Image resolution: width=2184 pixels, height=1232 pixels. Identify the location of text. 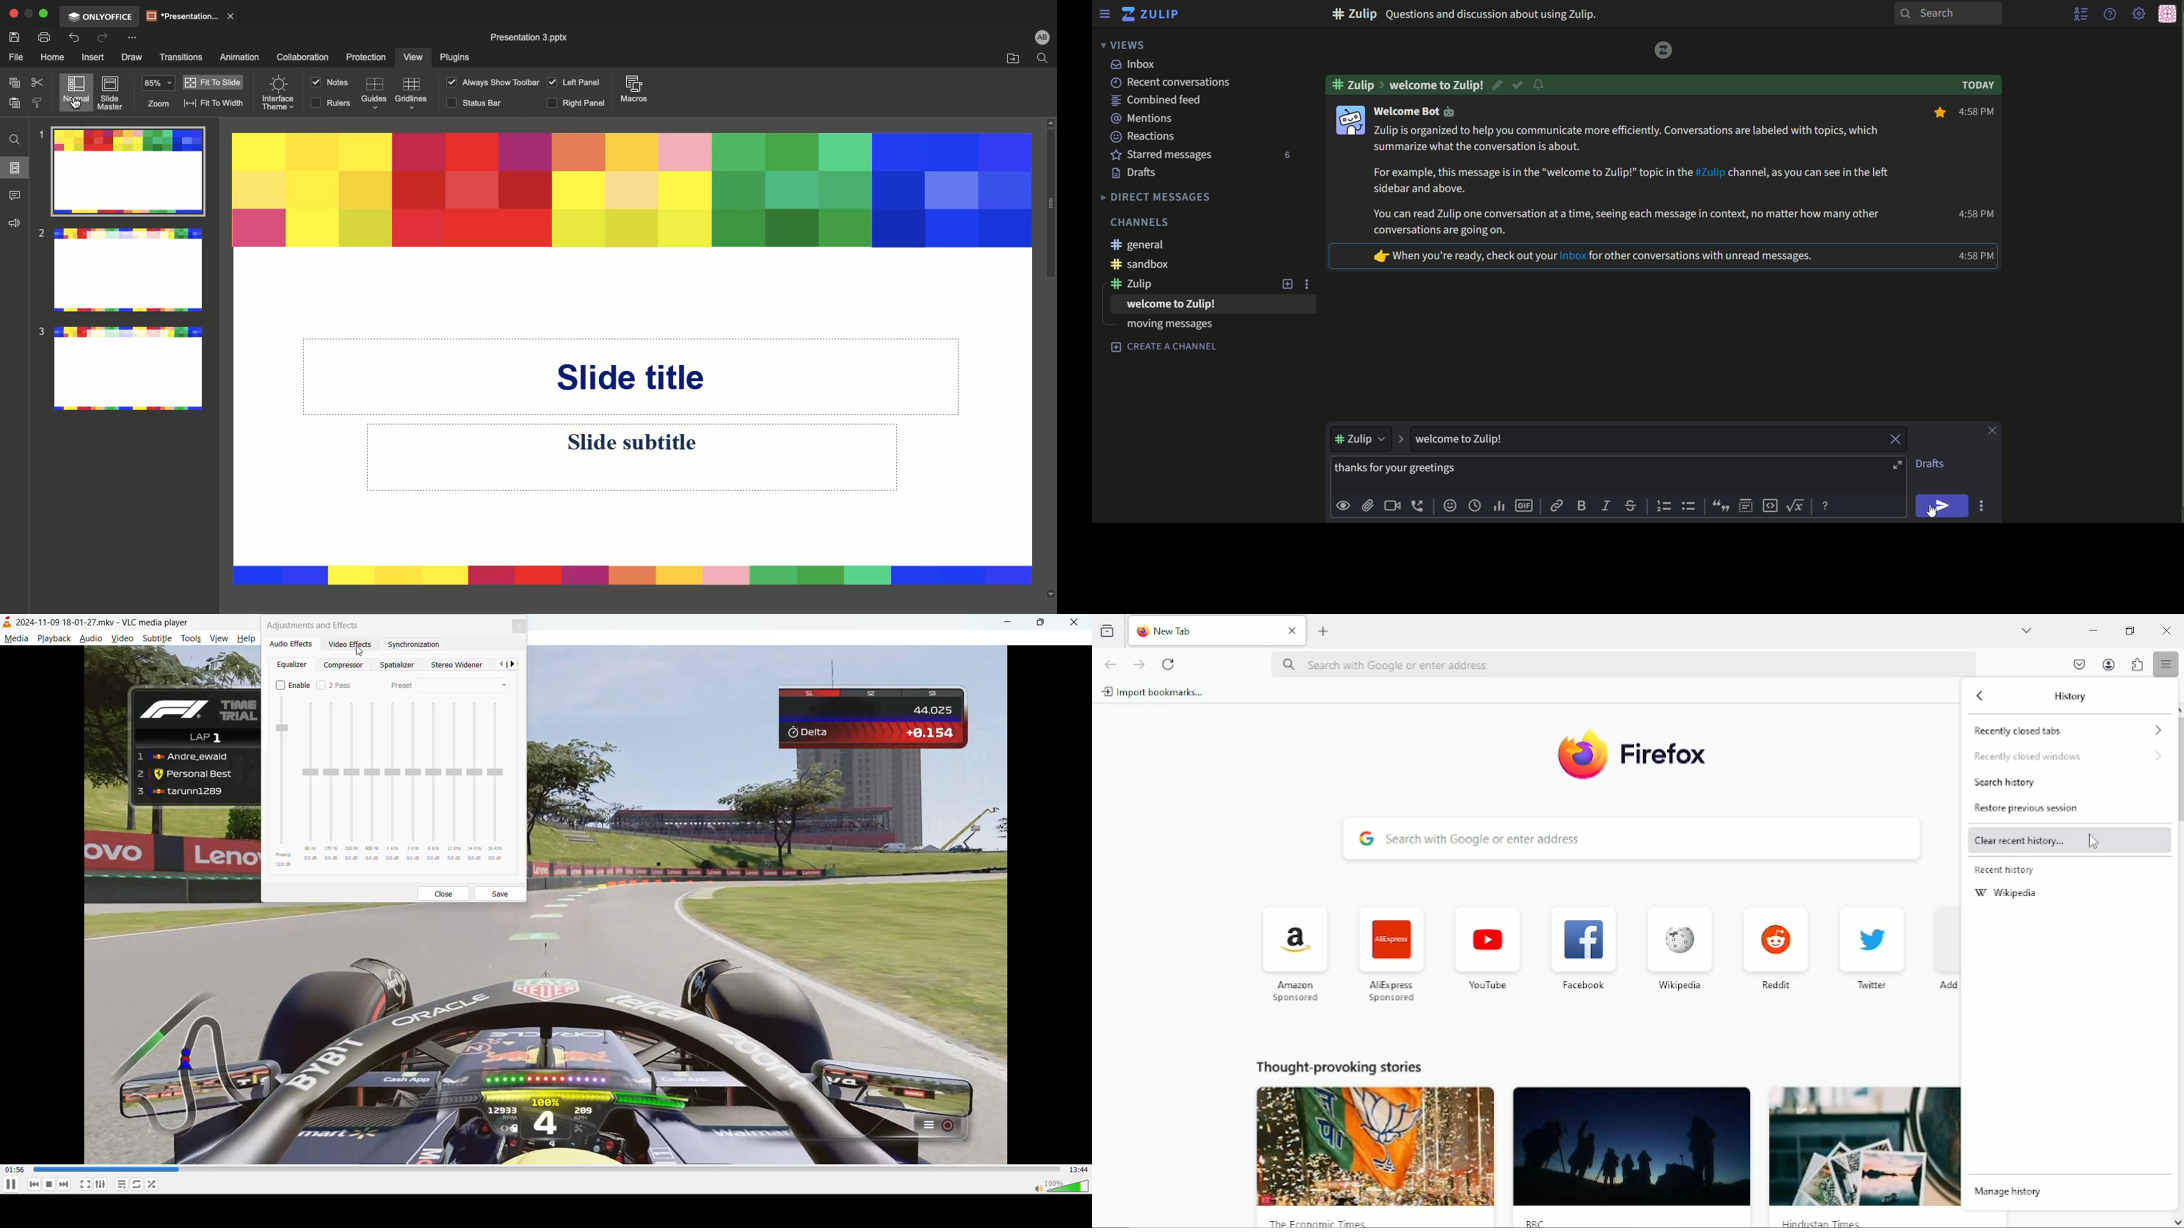
(1139, 286).